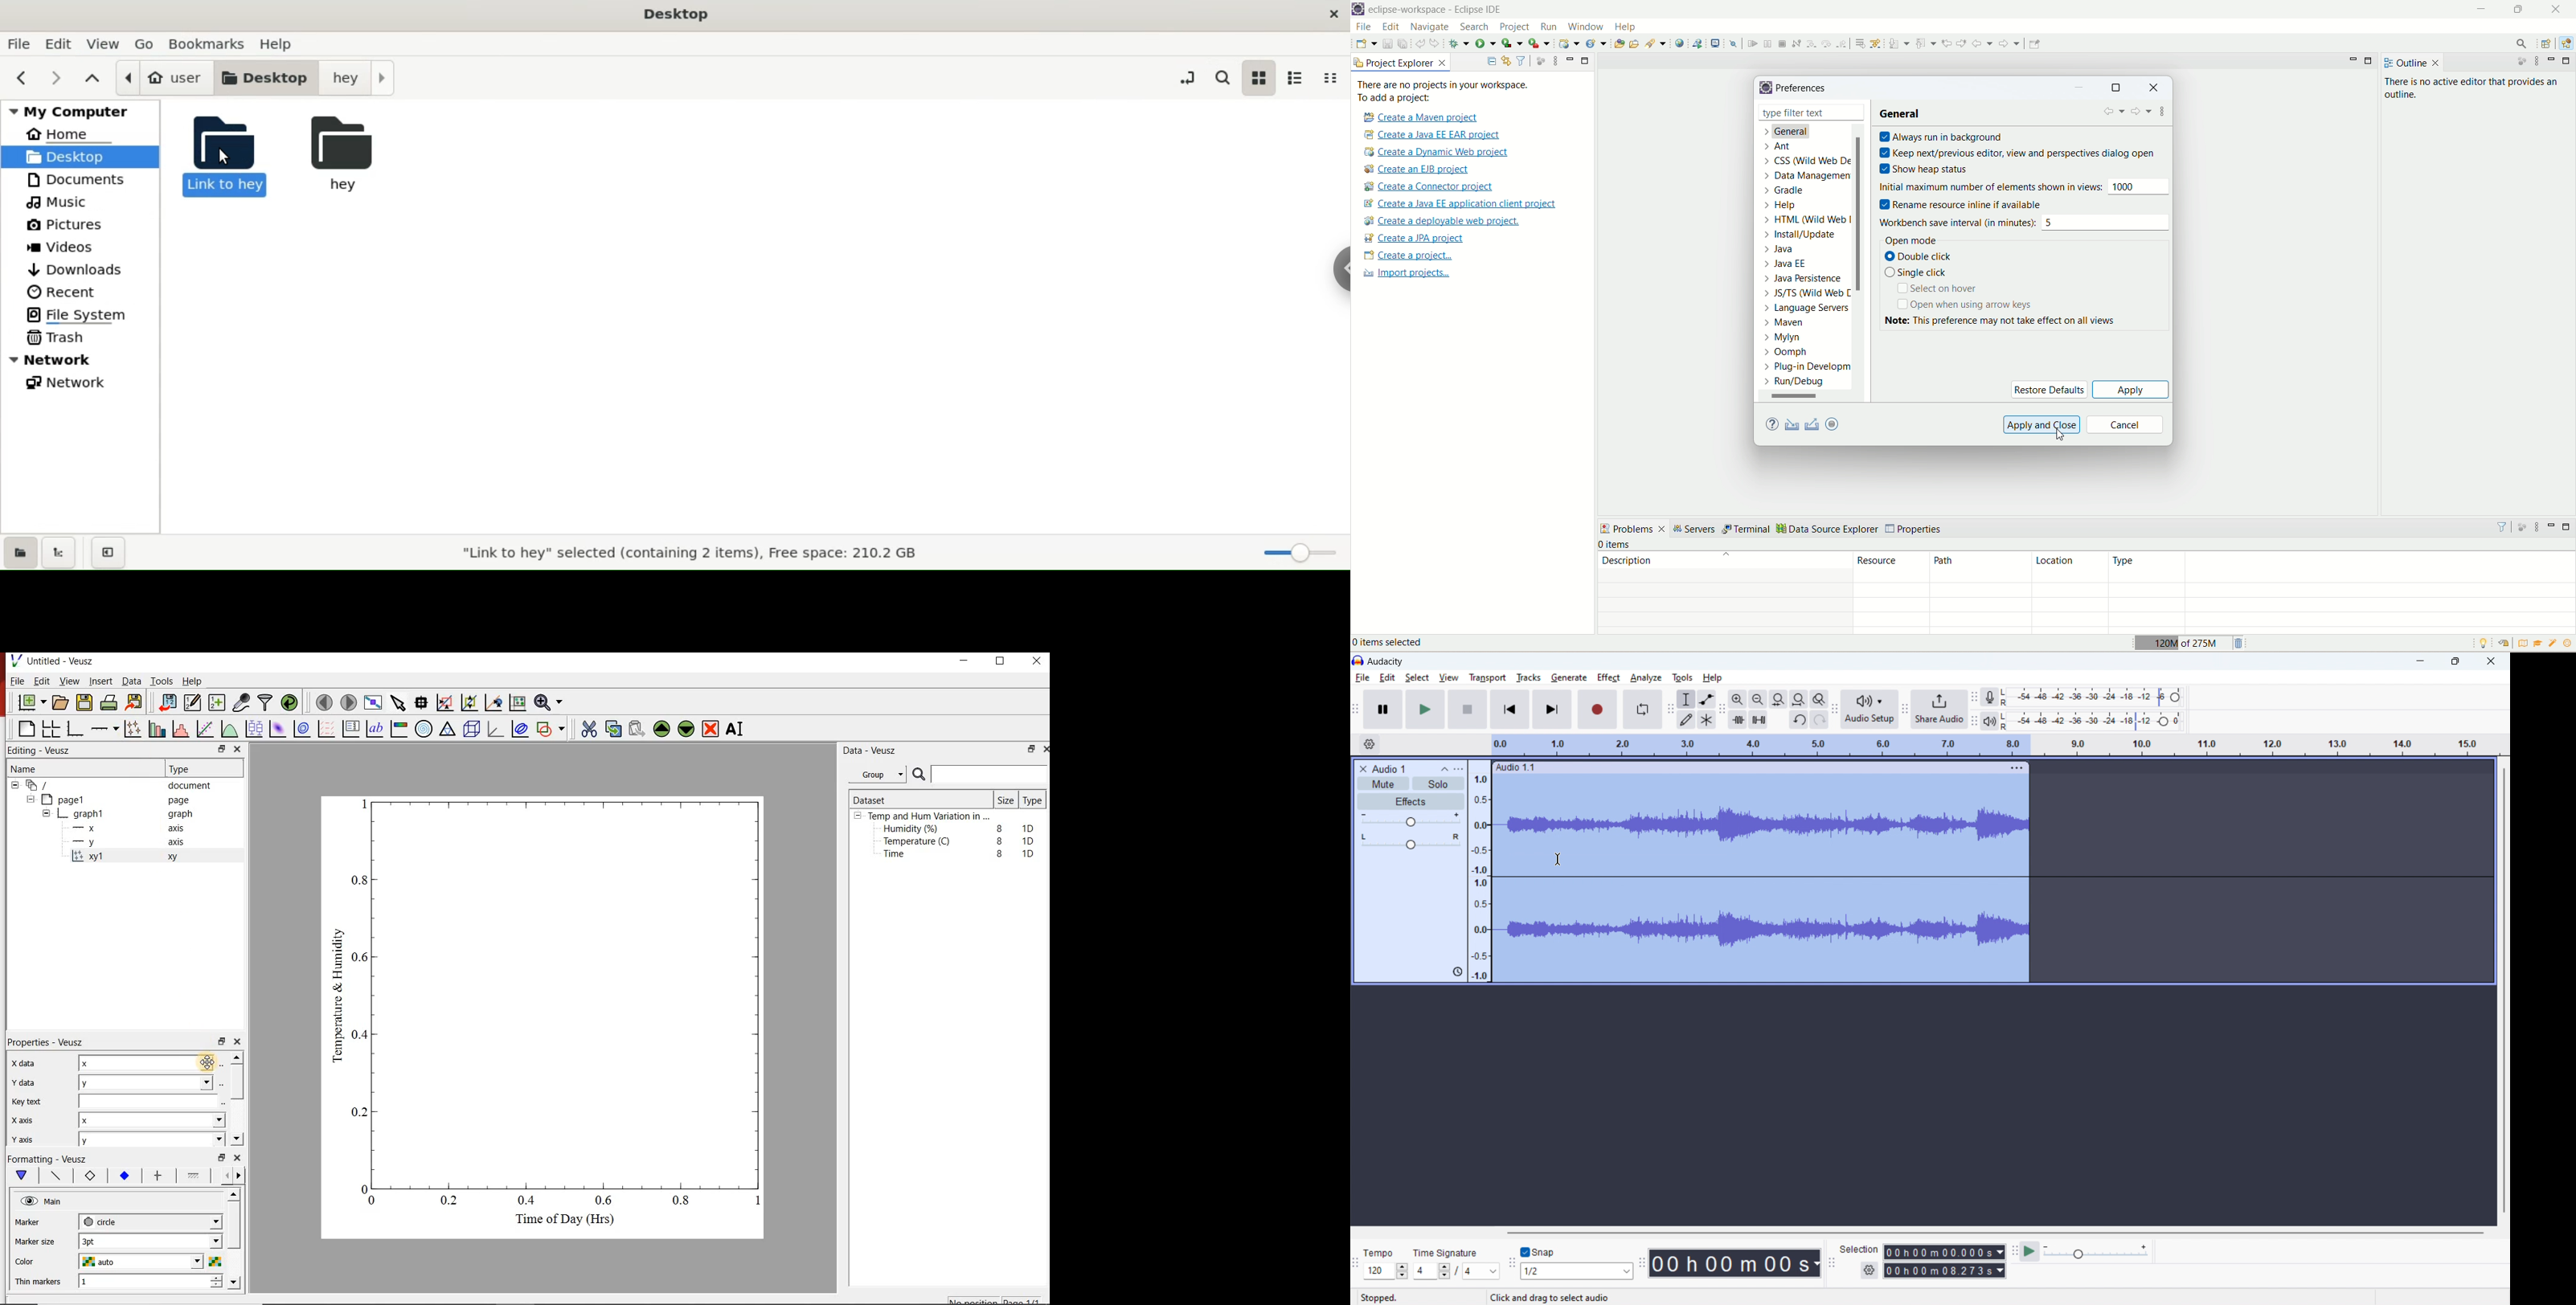 This screenshot has width=2576, height=1316. I want to click on time signature, so click(1456, 1271).